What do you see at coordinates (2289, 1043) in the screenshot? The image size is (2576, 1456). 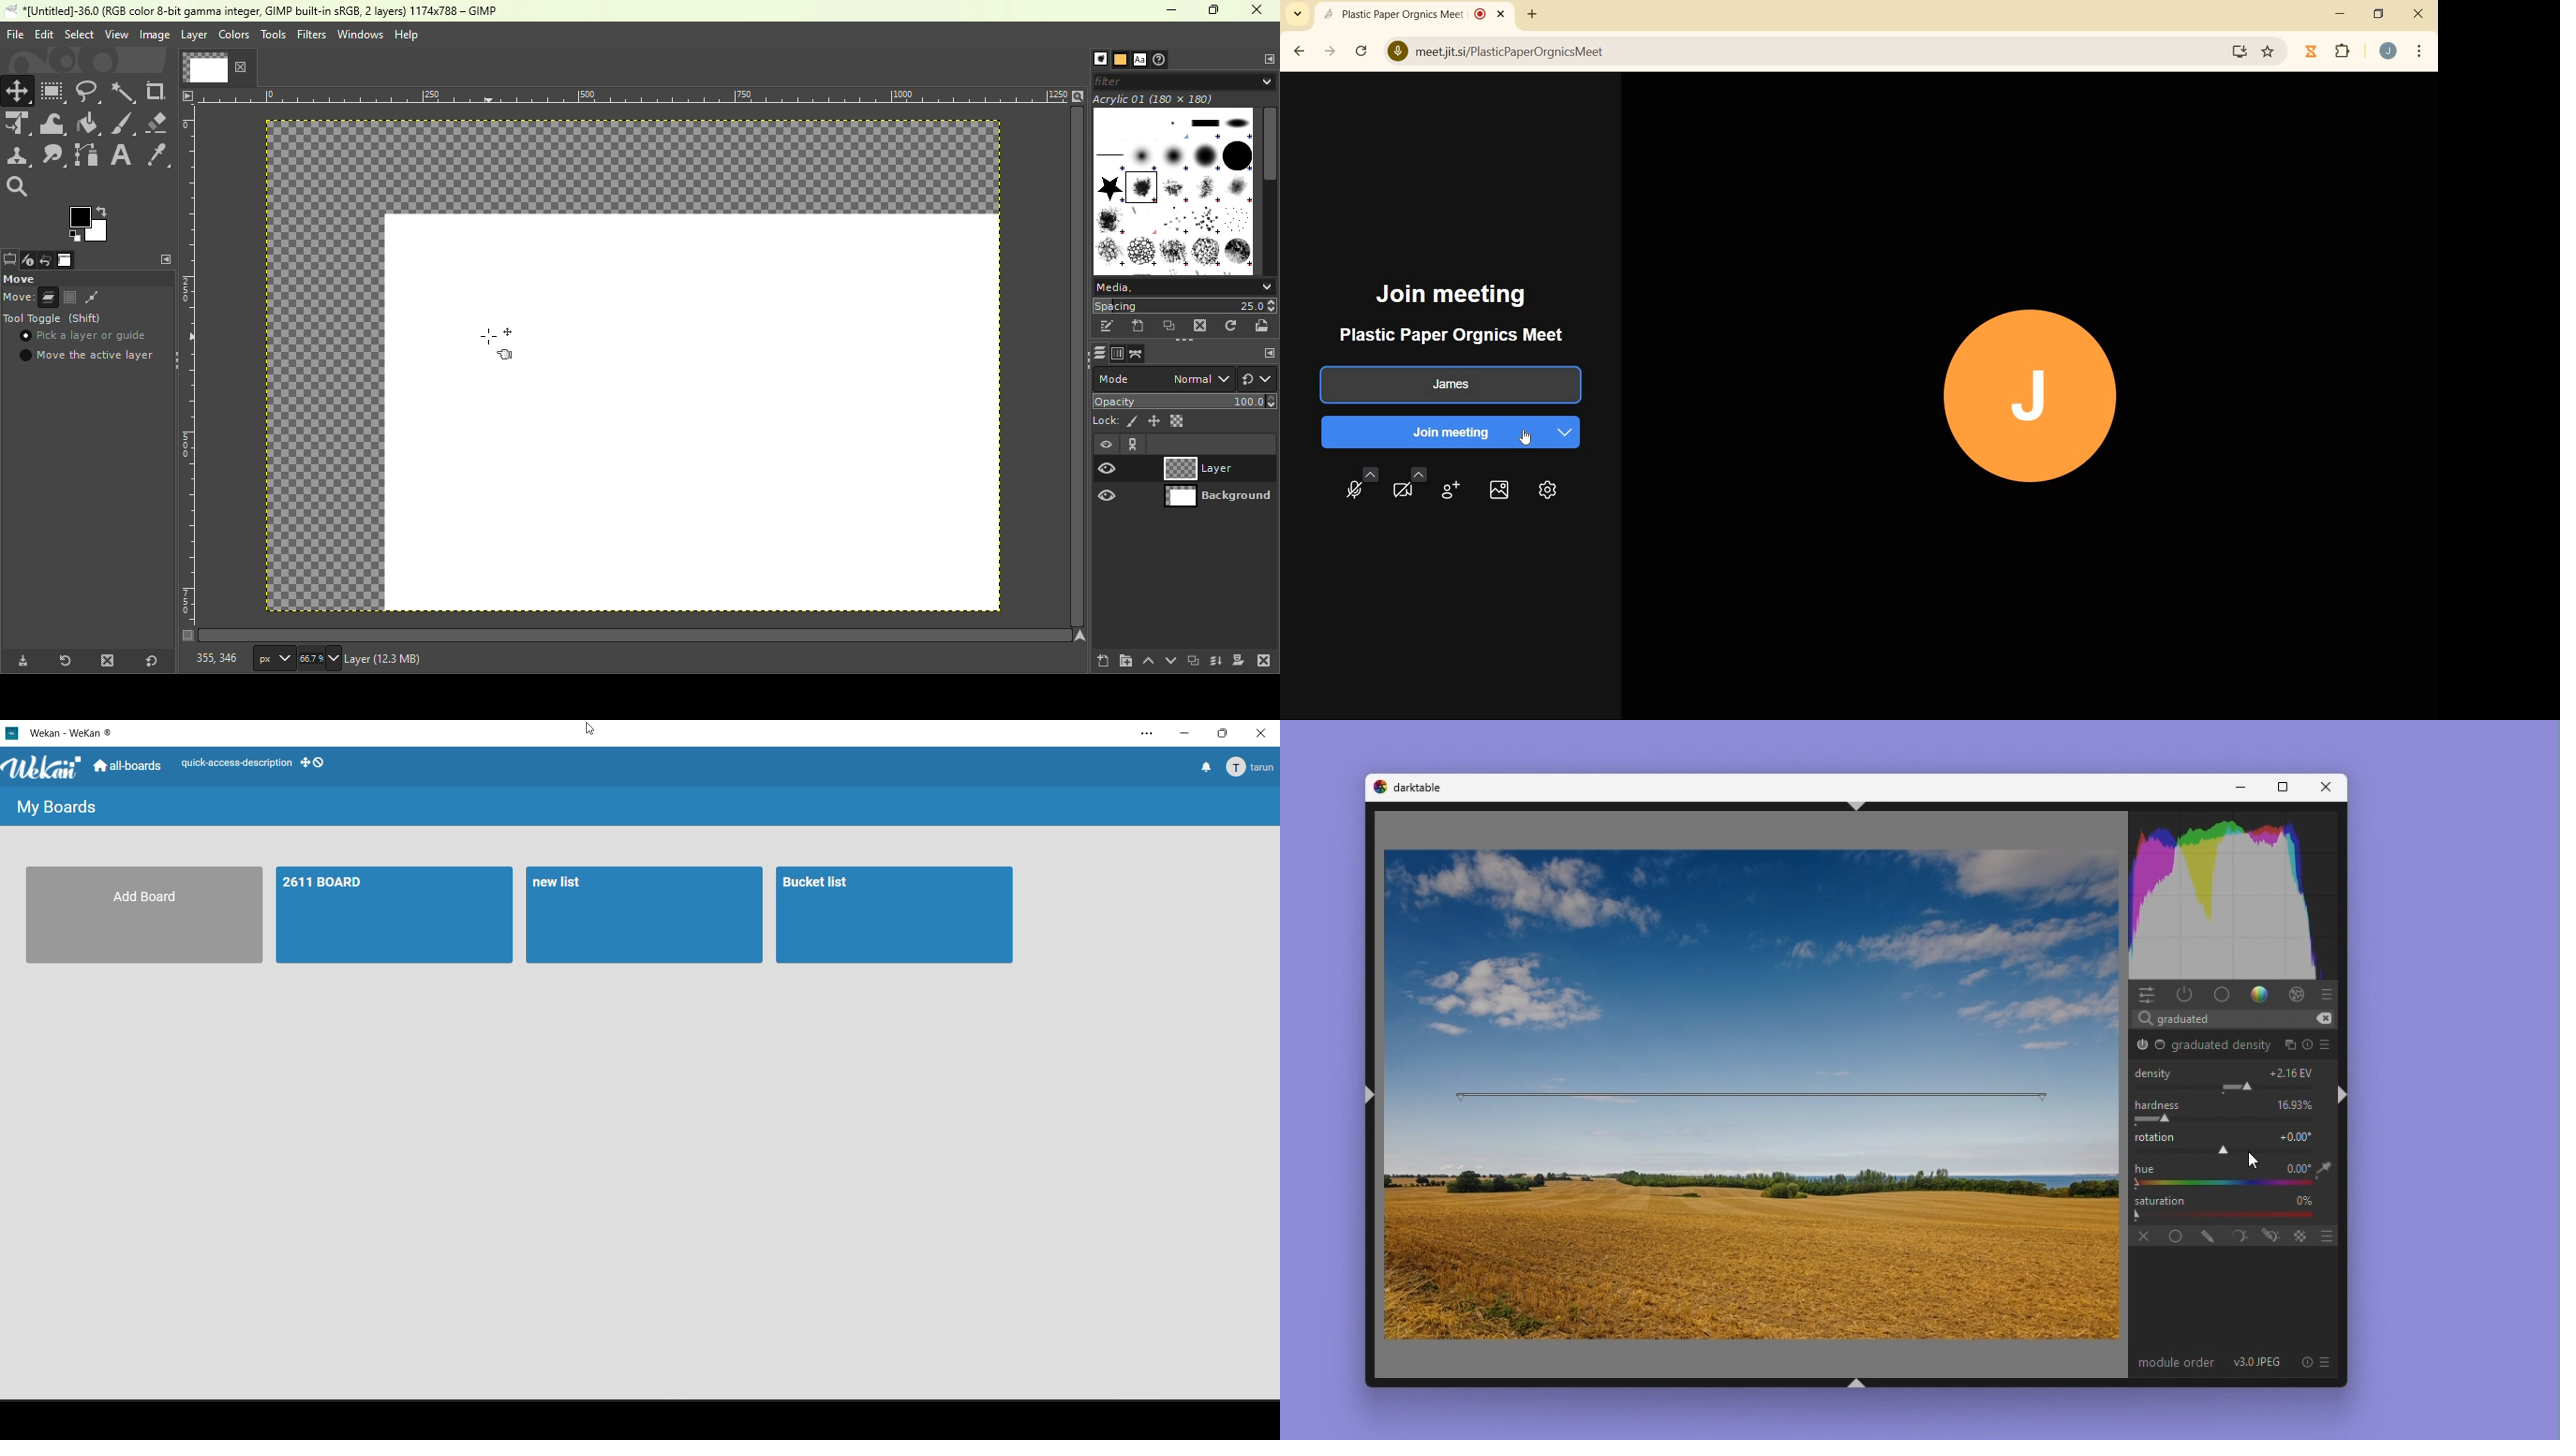 I see `multiple instances` at bounding box center [2289, 1043].